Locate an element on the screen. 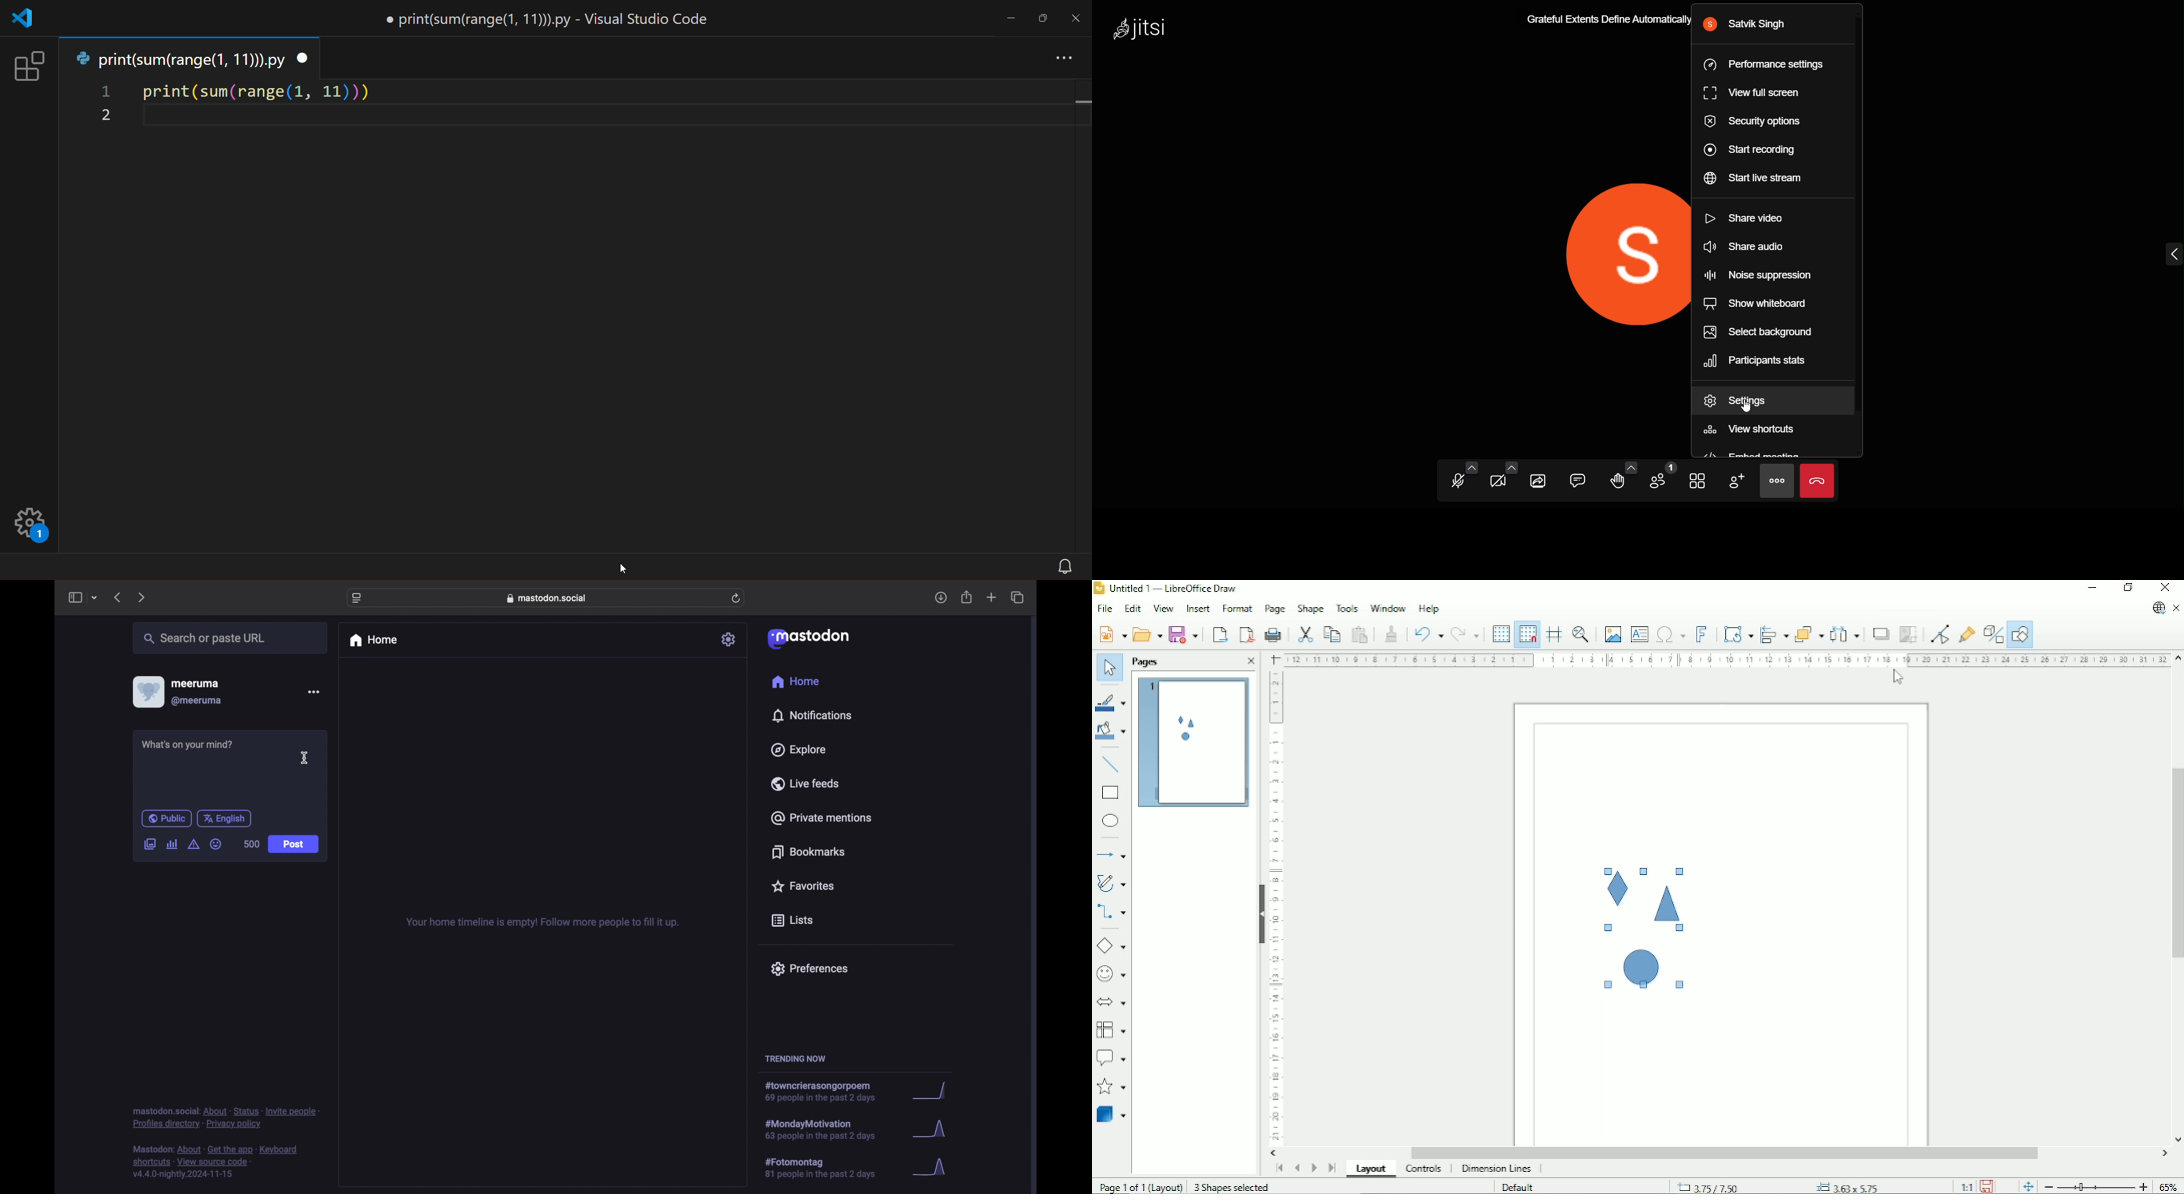 The image size is (2184, 1204). Grateful Extents Define Automatically is located at coordinates (1602, 20).